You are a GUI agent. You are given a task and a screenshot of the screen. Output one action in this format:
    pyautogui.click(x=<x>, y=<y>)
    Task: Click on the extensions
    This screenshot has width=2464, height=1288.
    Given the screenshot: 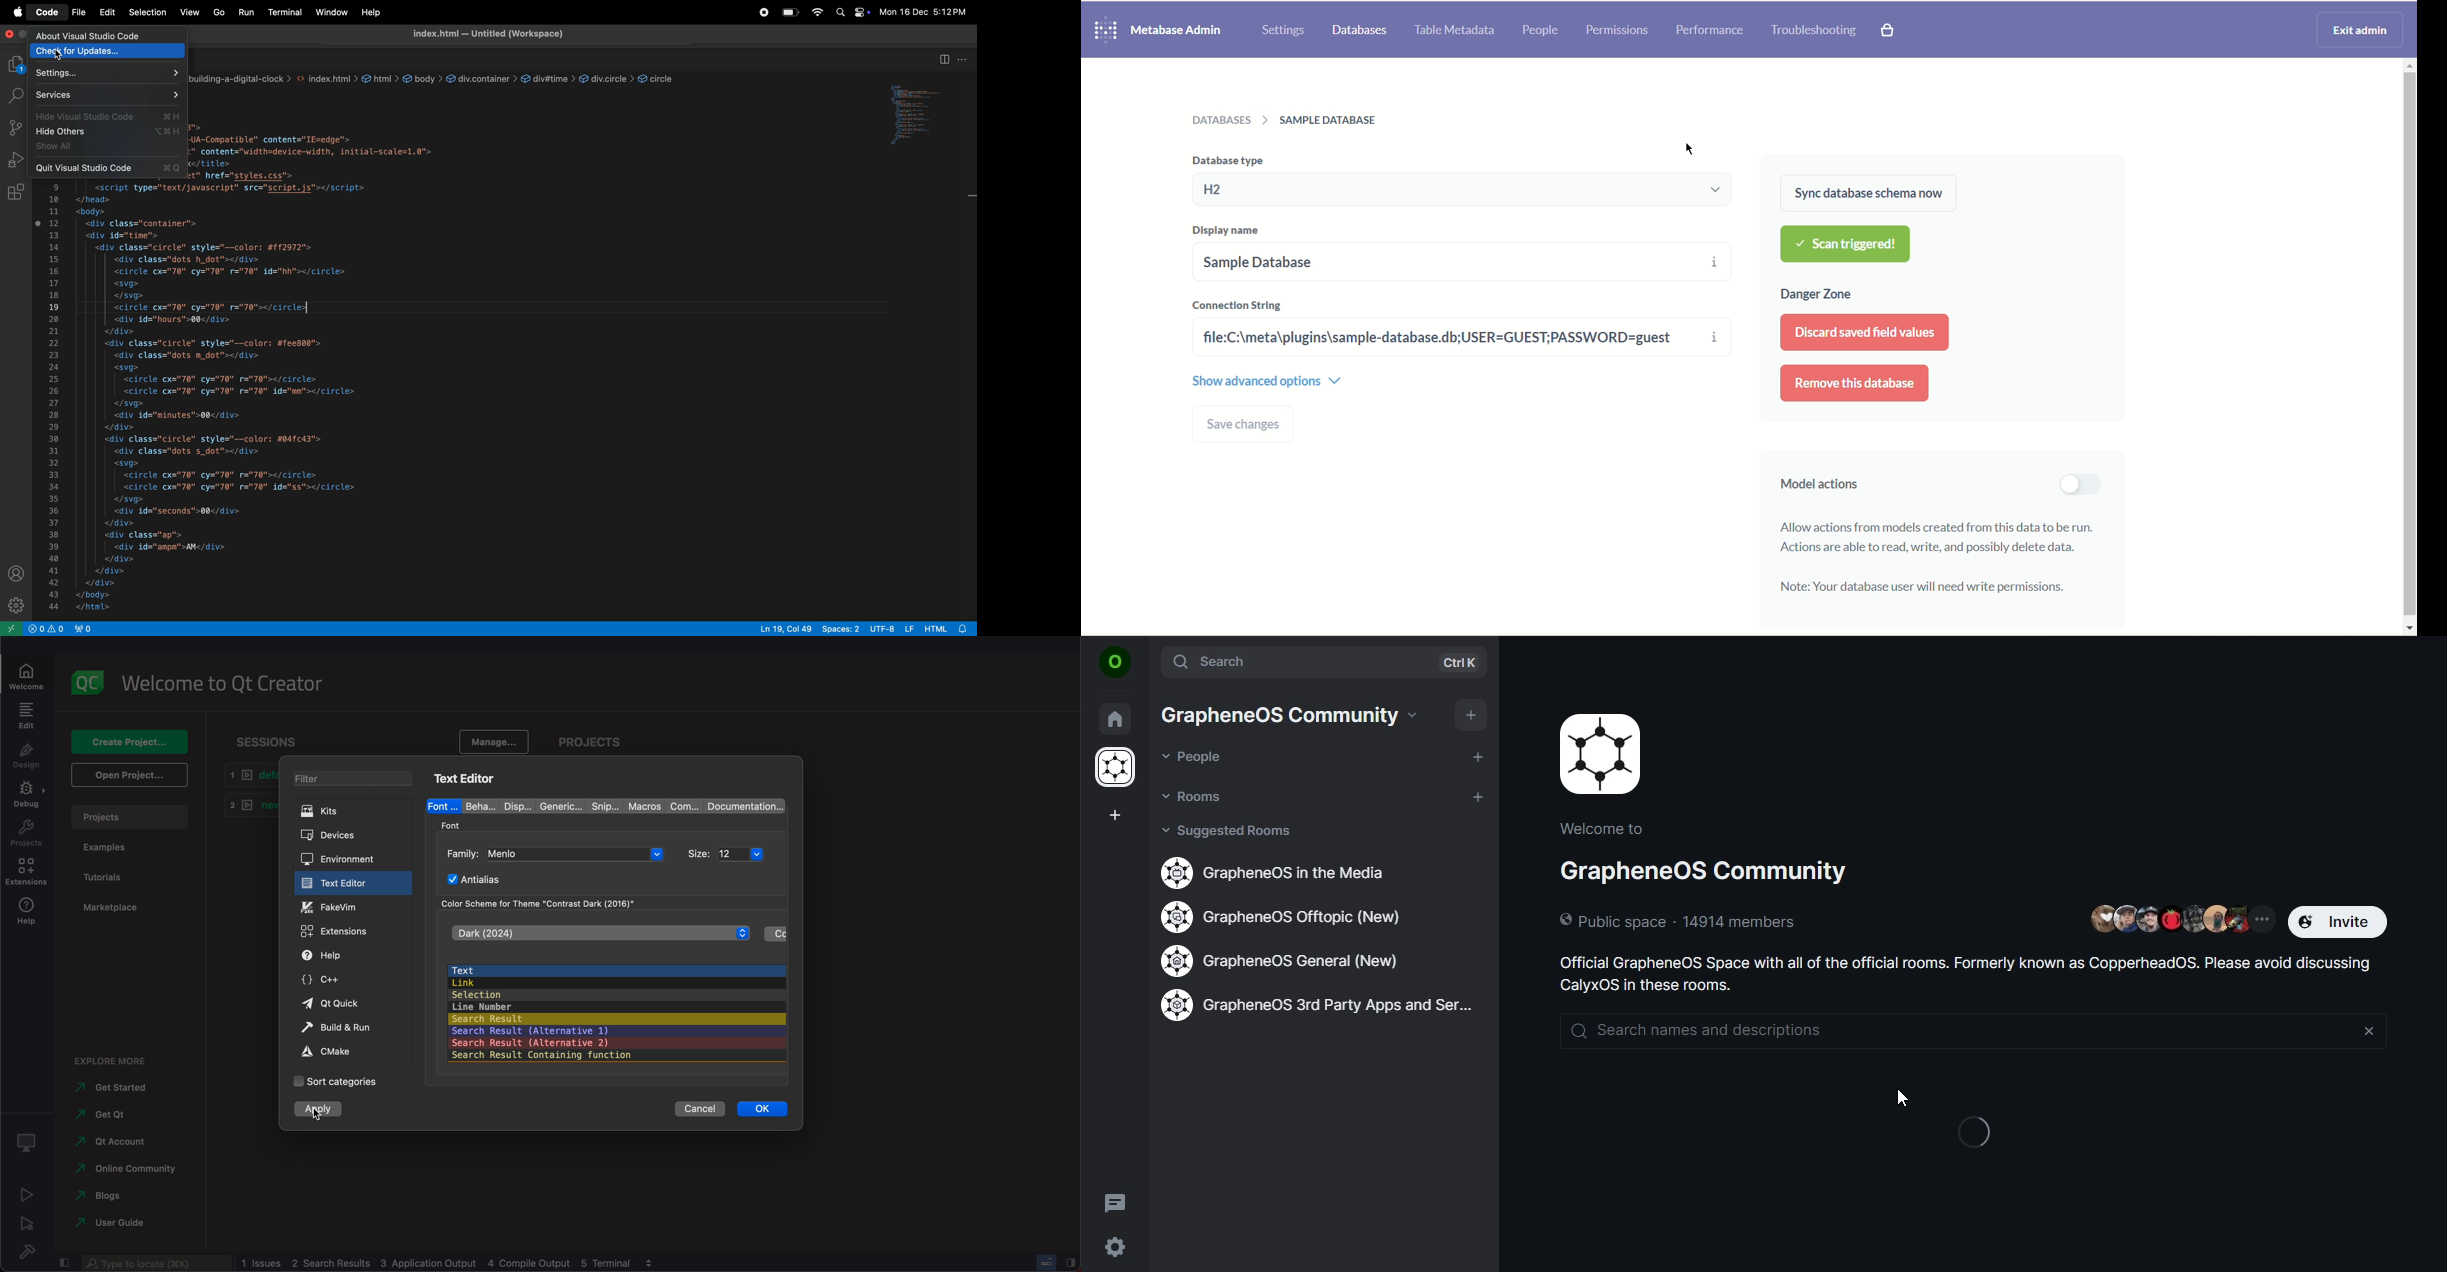 What is the action you would take?
    pyautogui.click(x=16, y=194)
    